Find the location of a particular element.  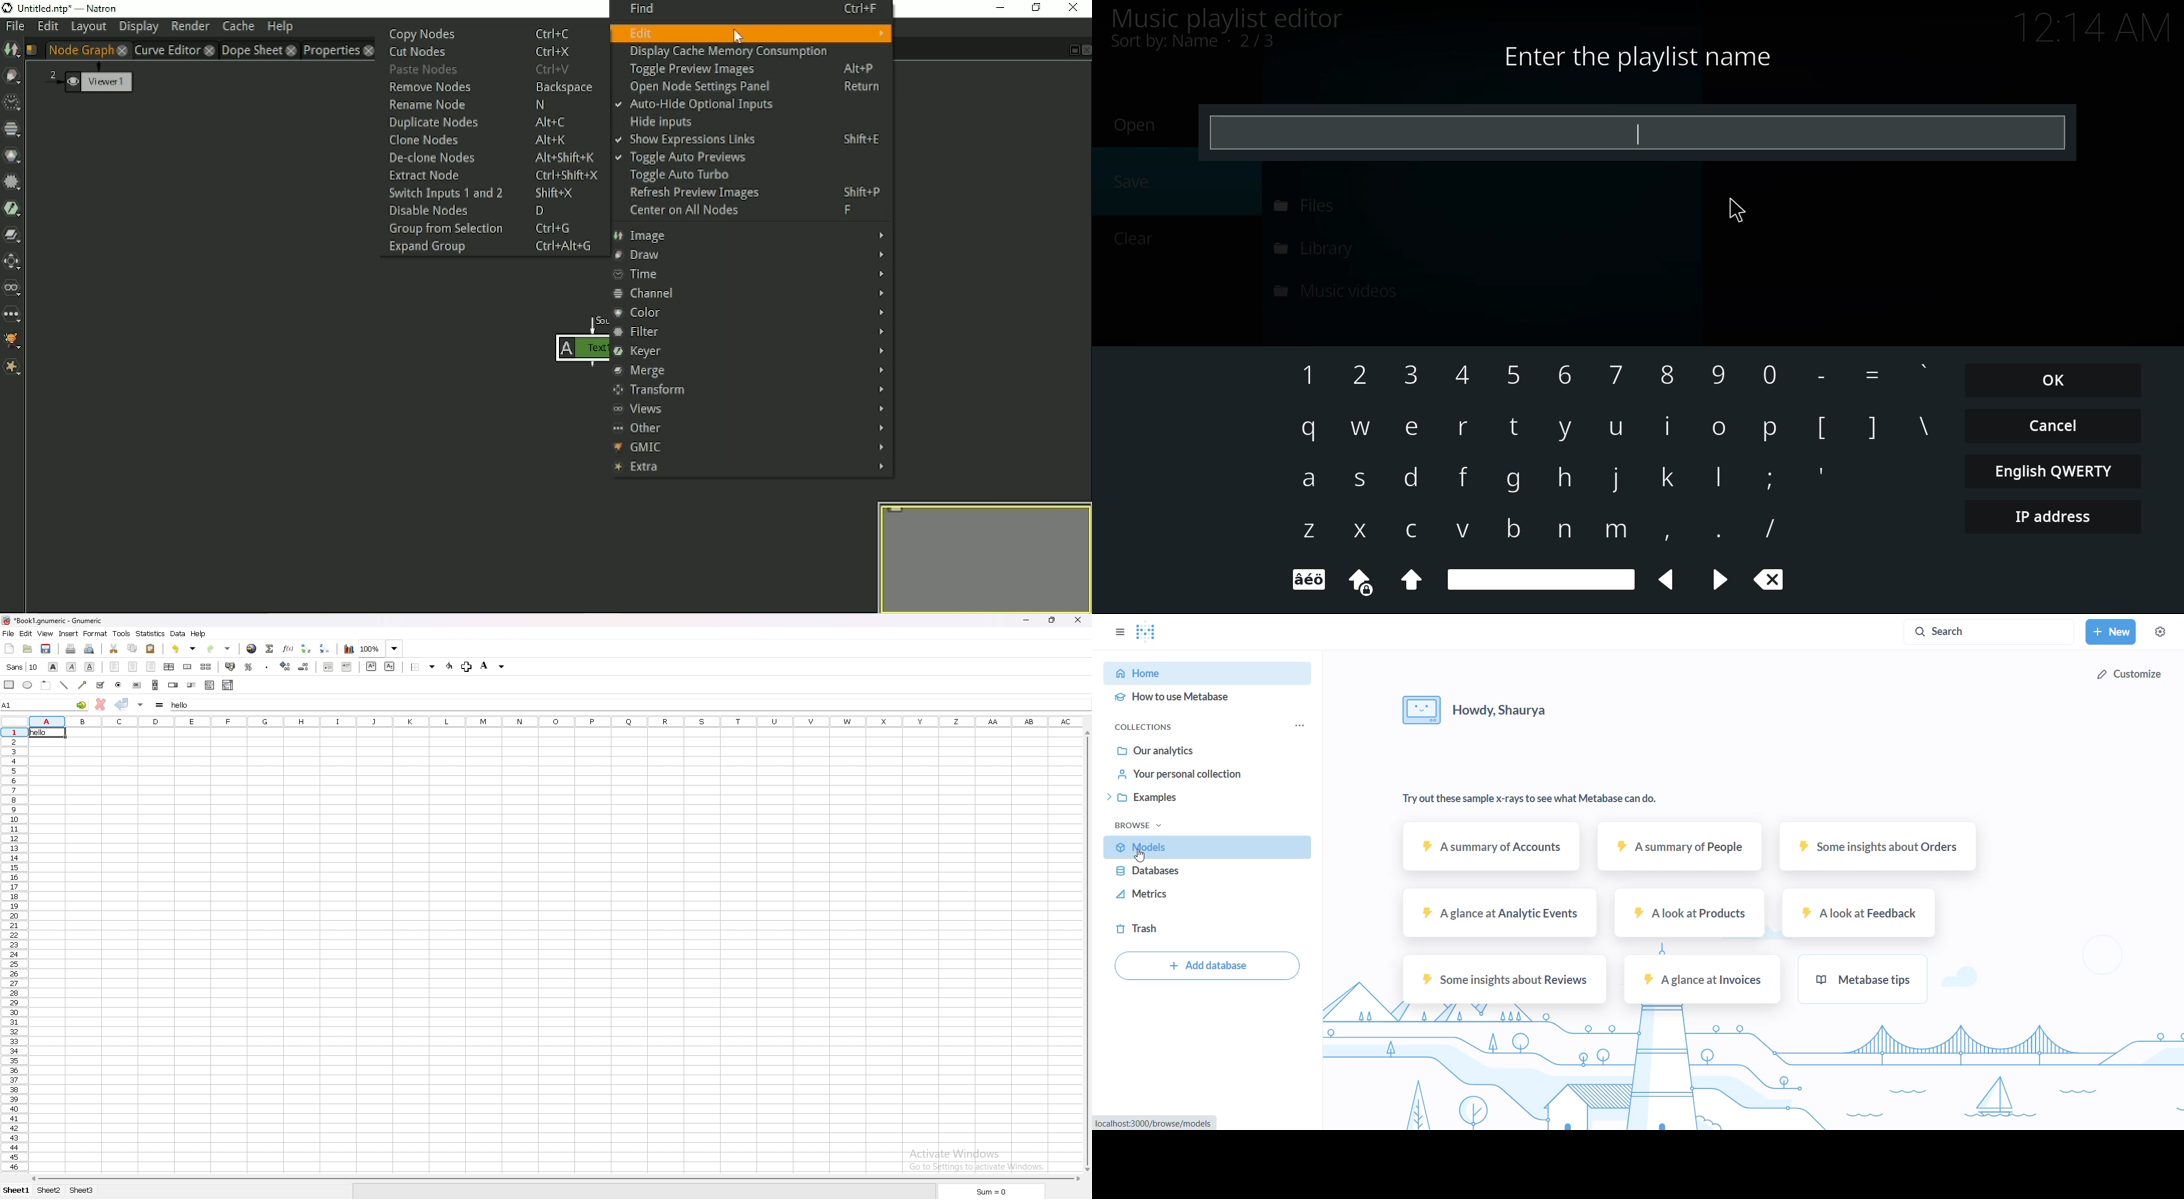

zoom level is located at coordinates (382, 648).